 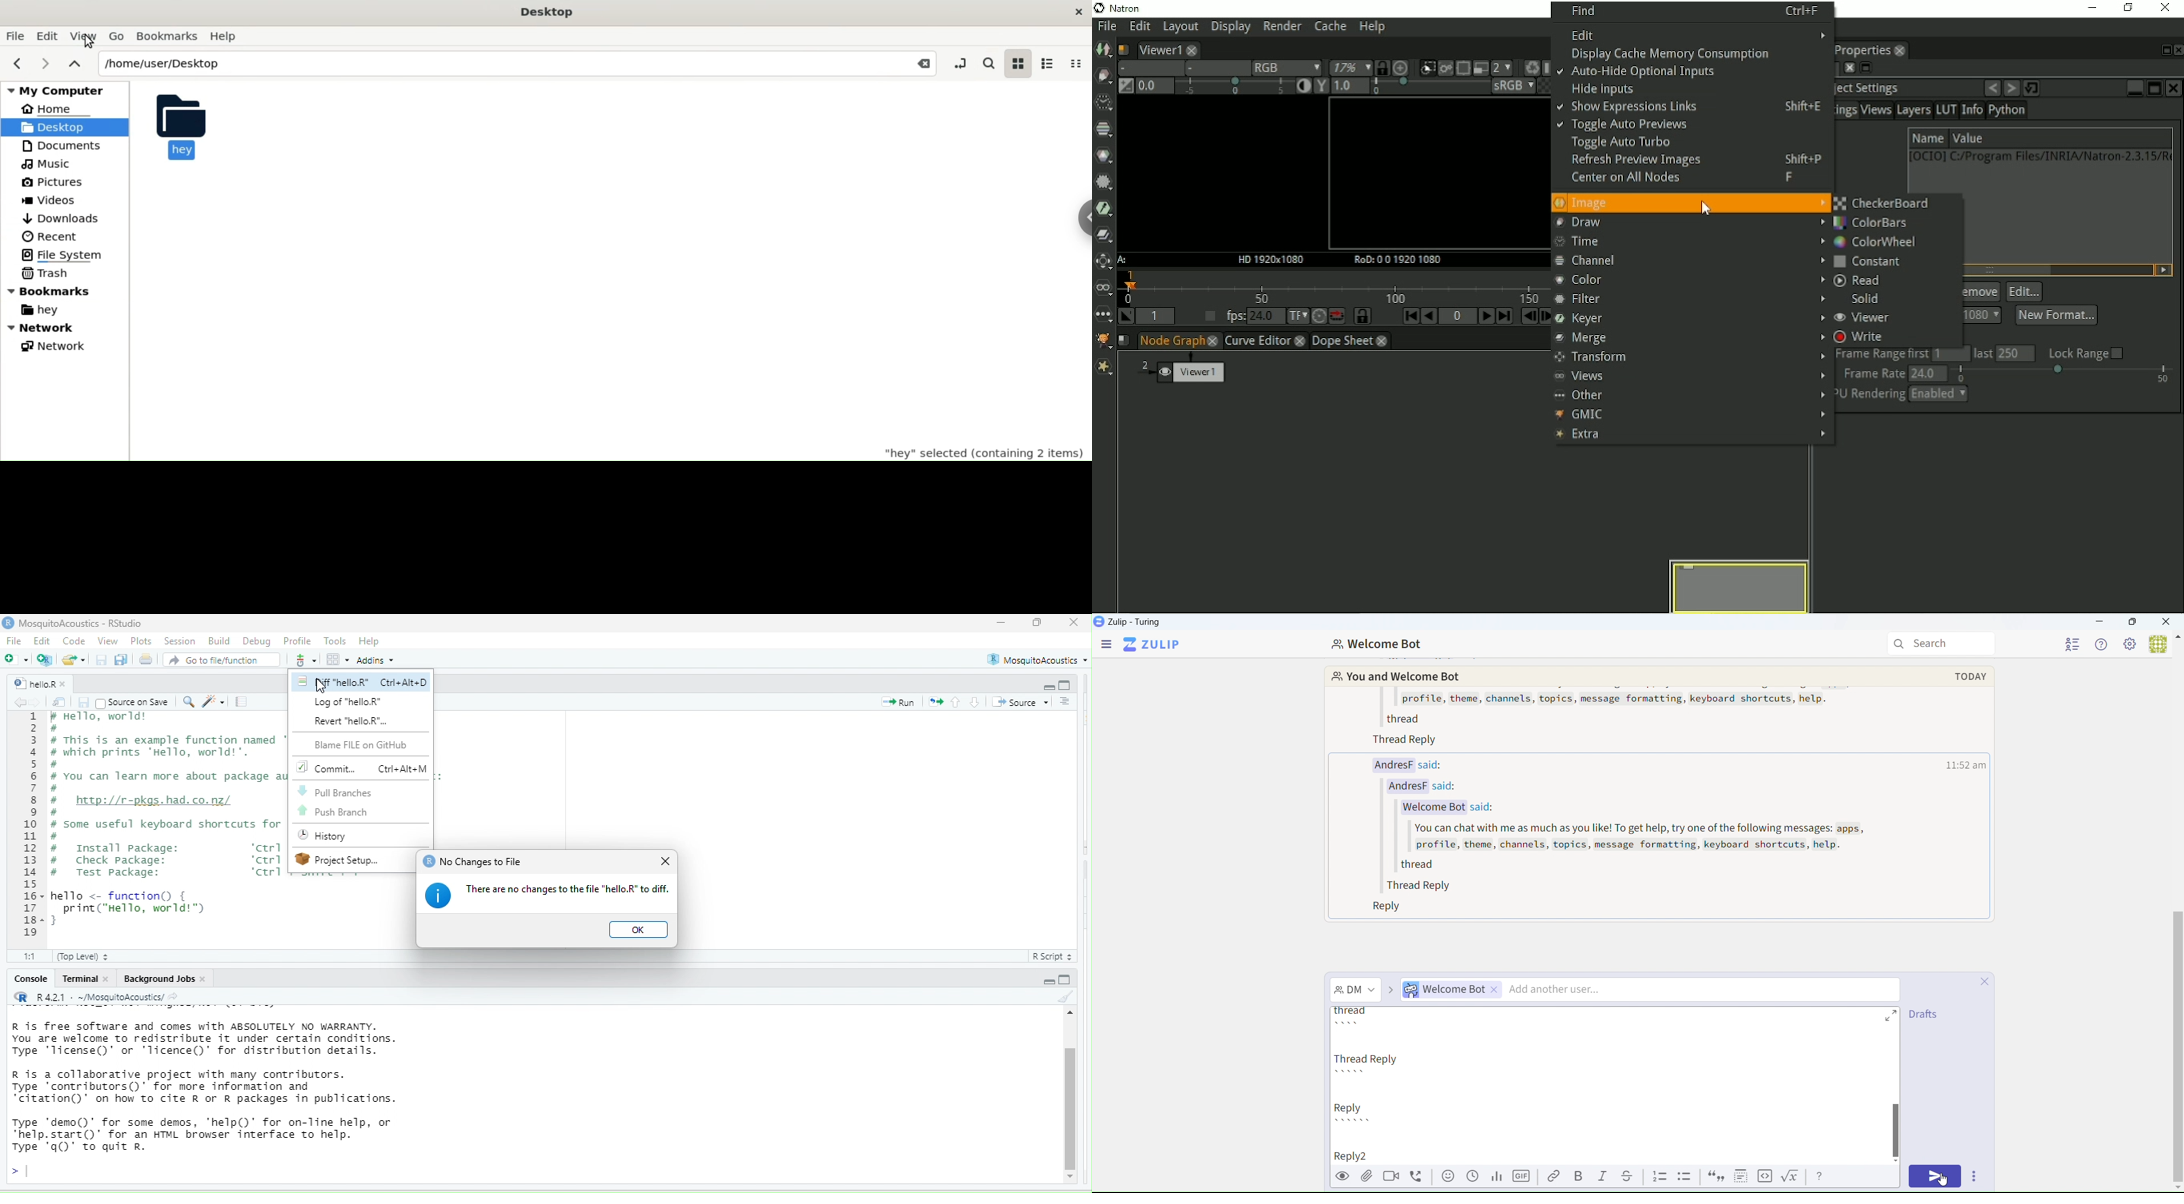 I want to click on R Script , so click(x=1055, y=956).